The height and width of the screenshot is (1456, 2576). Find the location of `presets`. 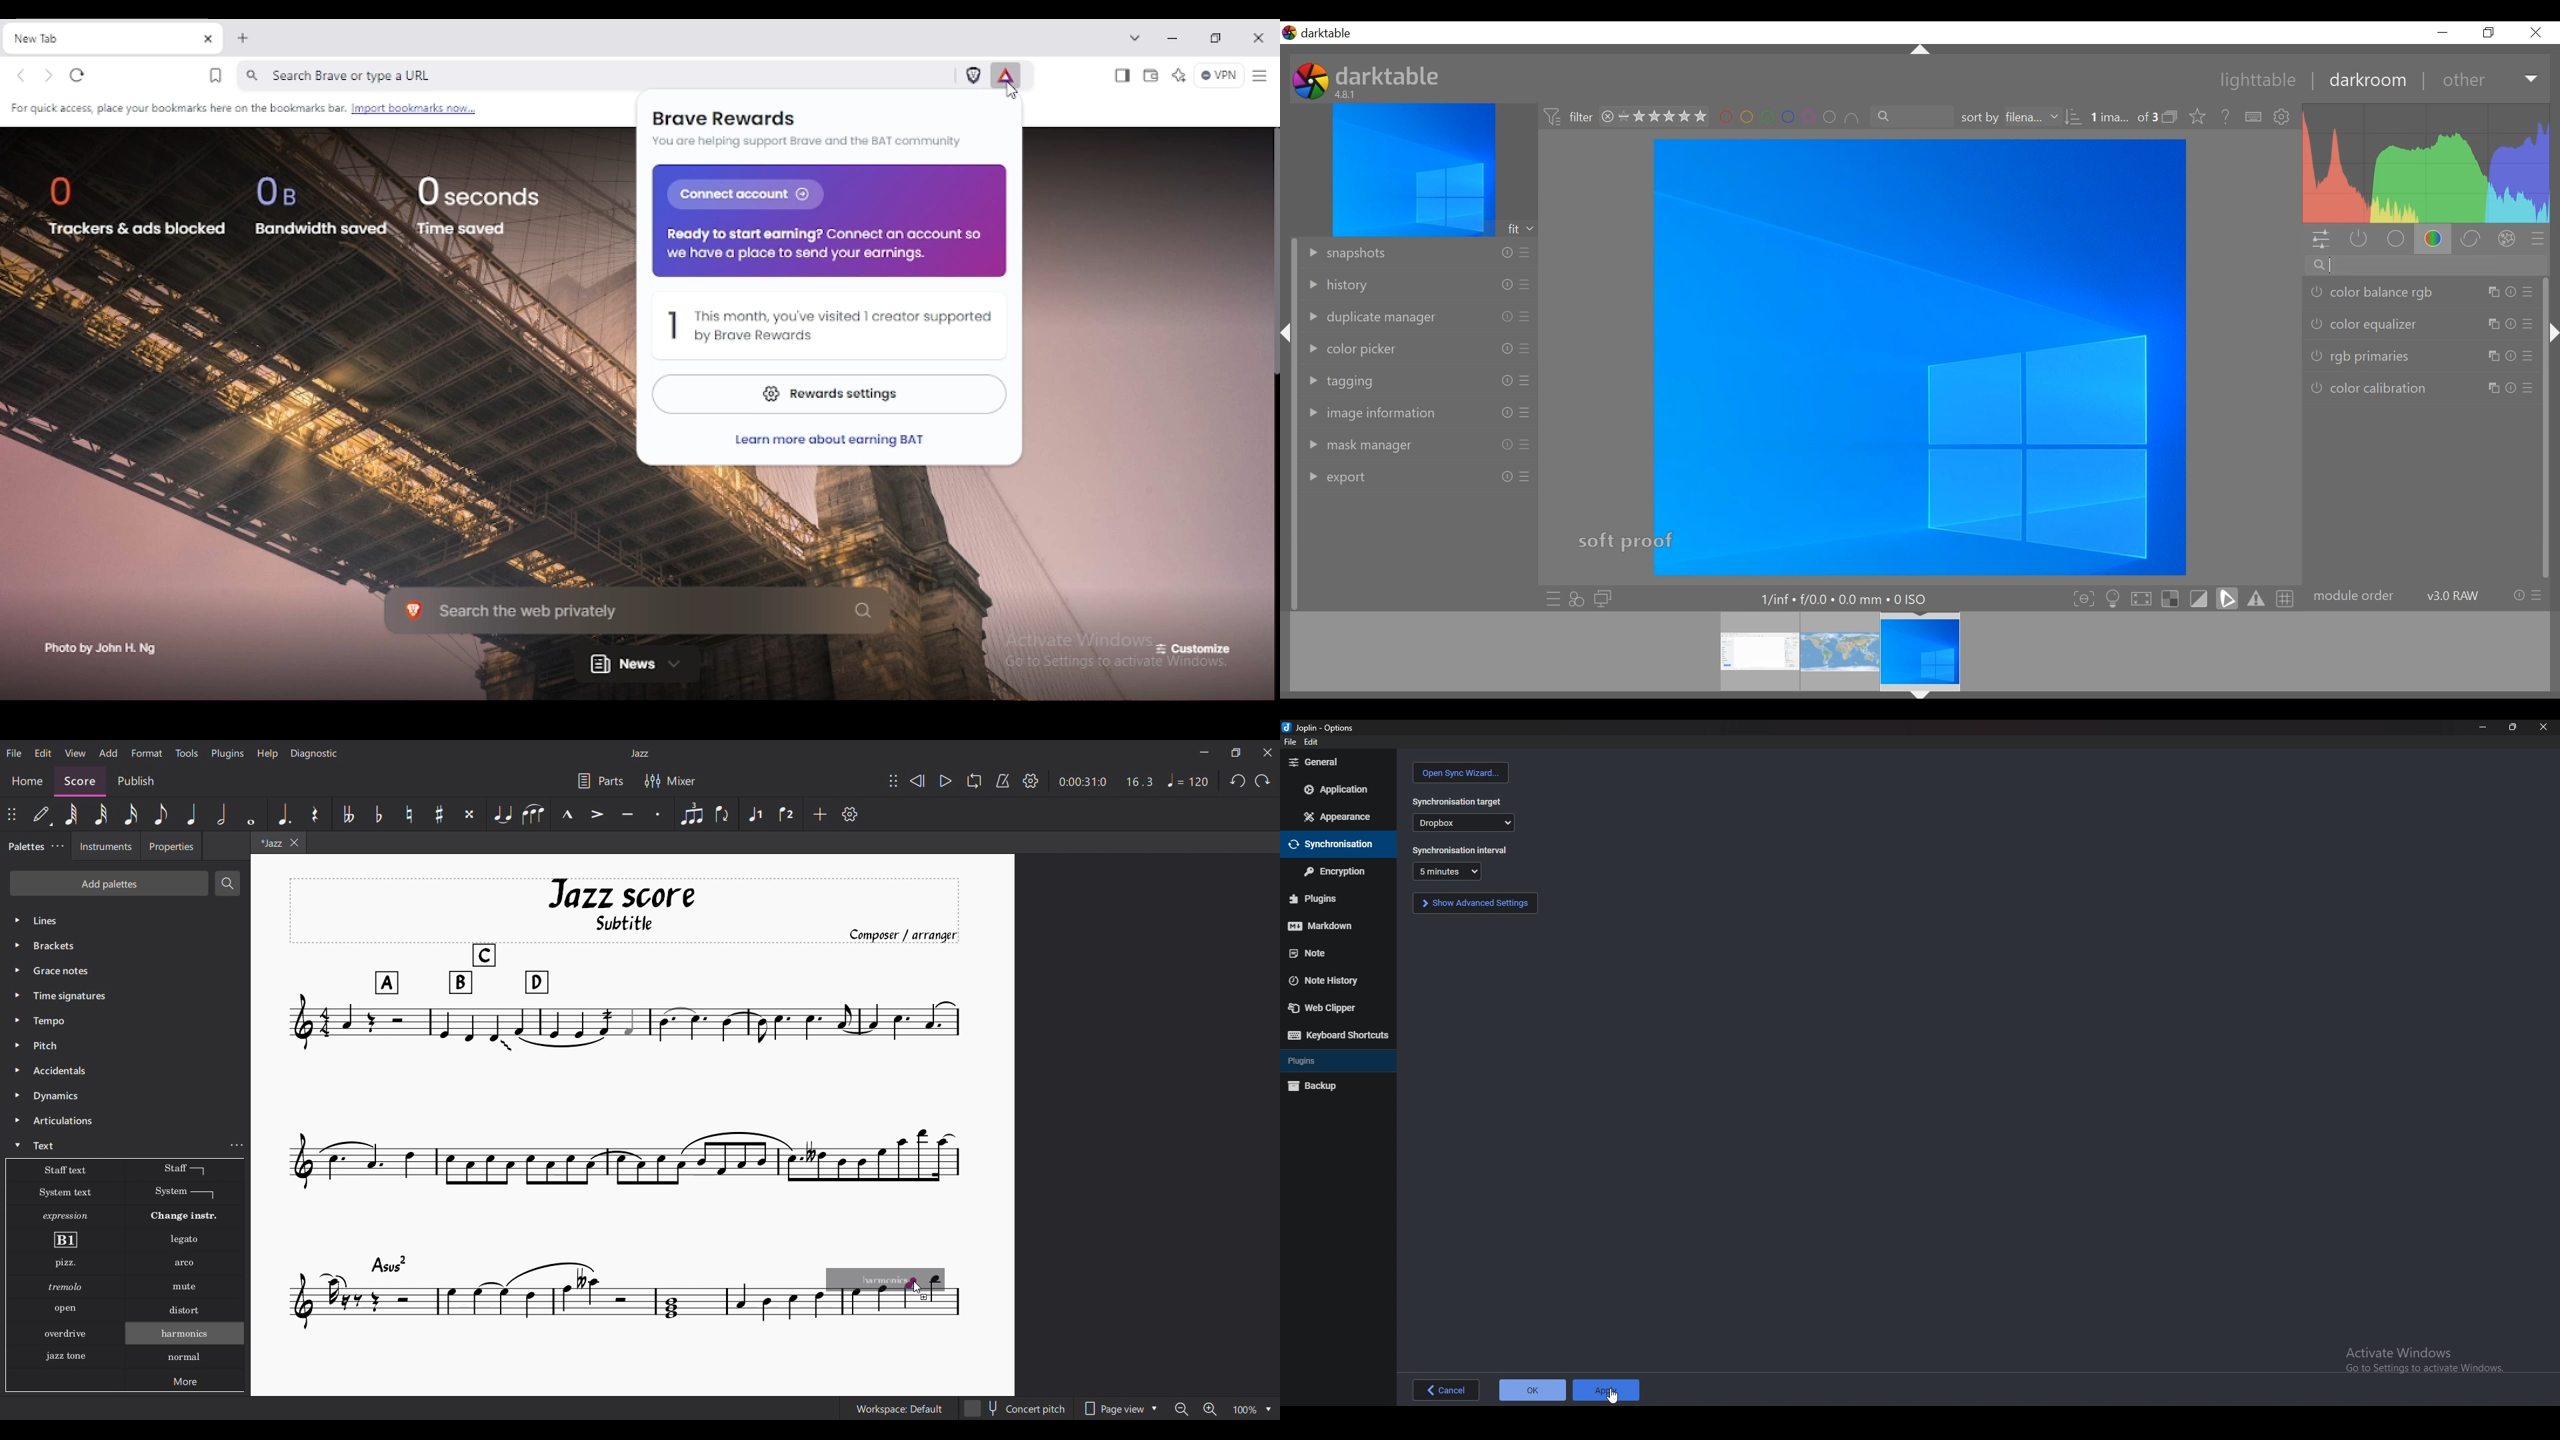

presets is located at coordinates (1525, 348).